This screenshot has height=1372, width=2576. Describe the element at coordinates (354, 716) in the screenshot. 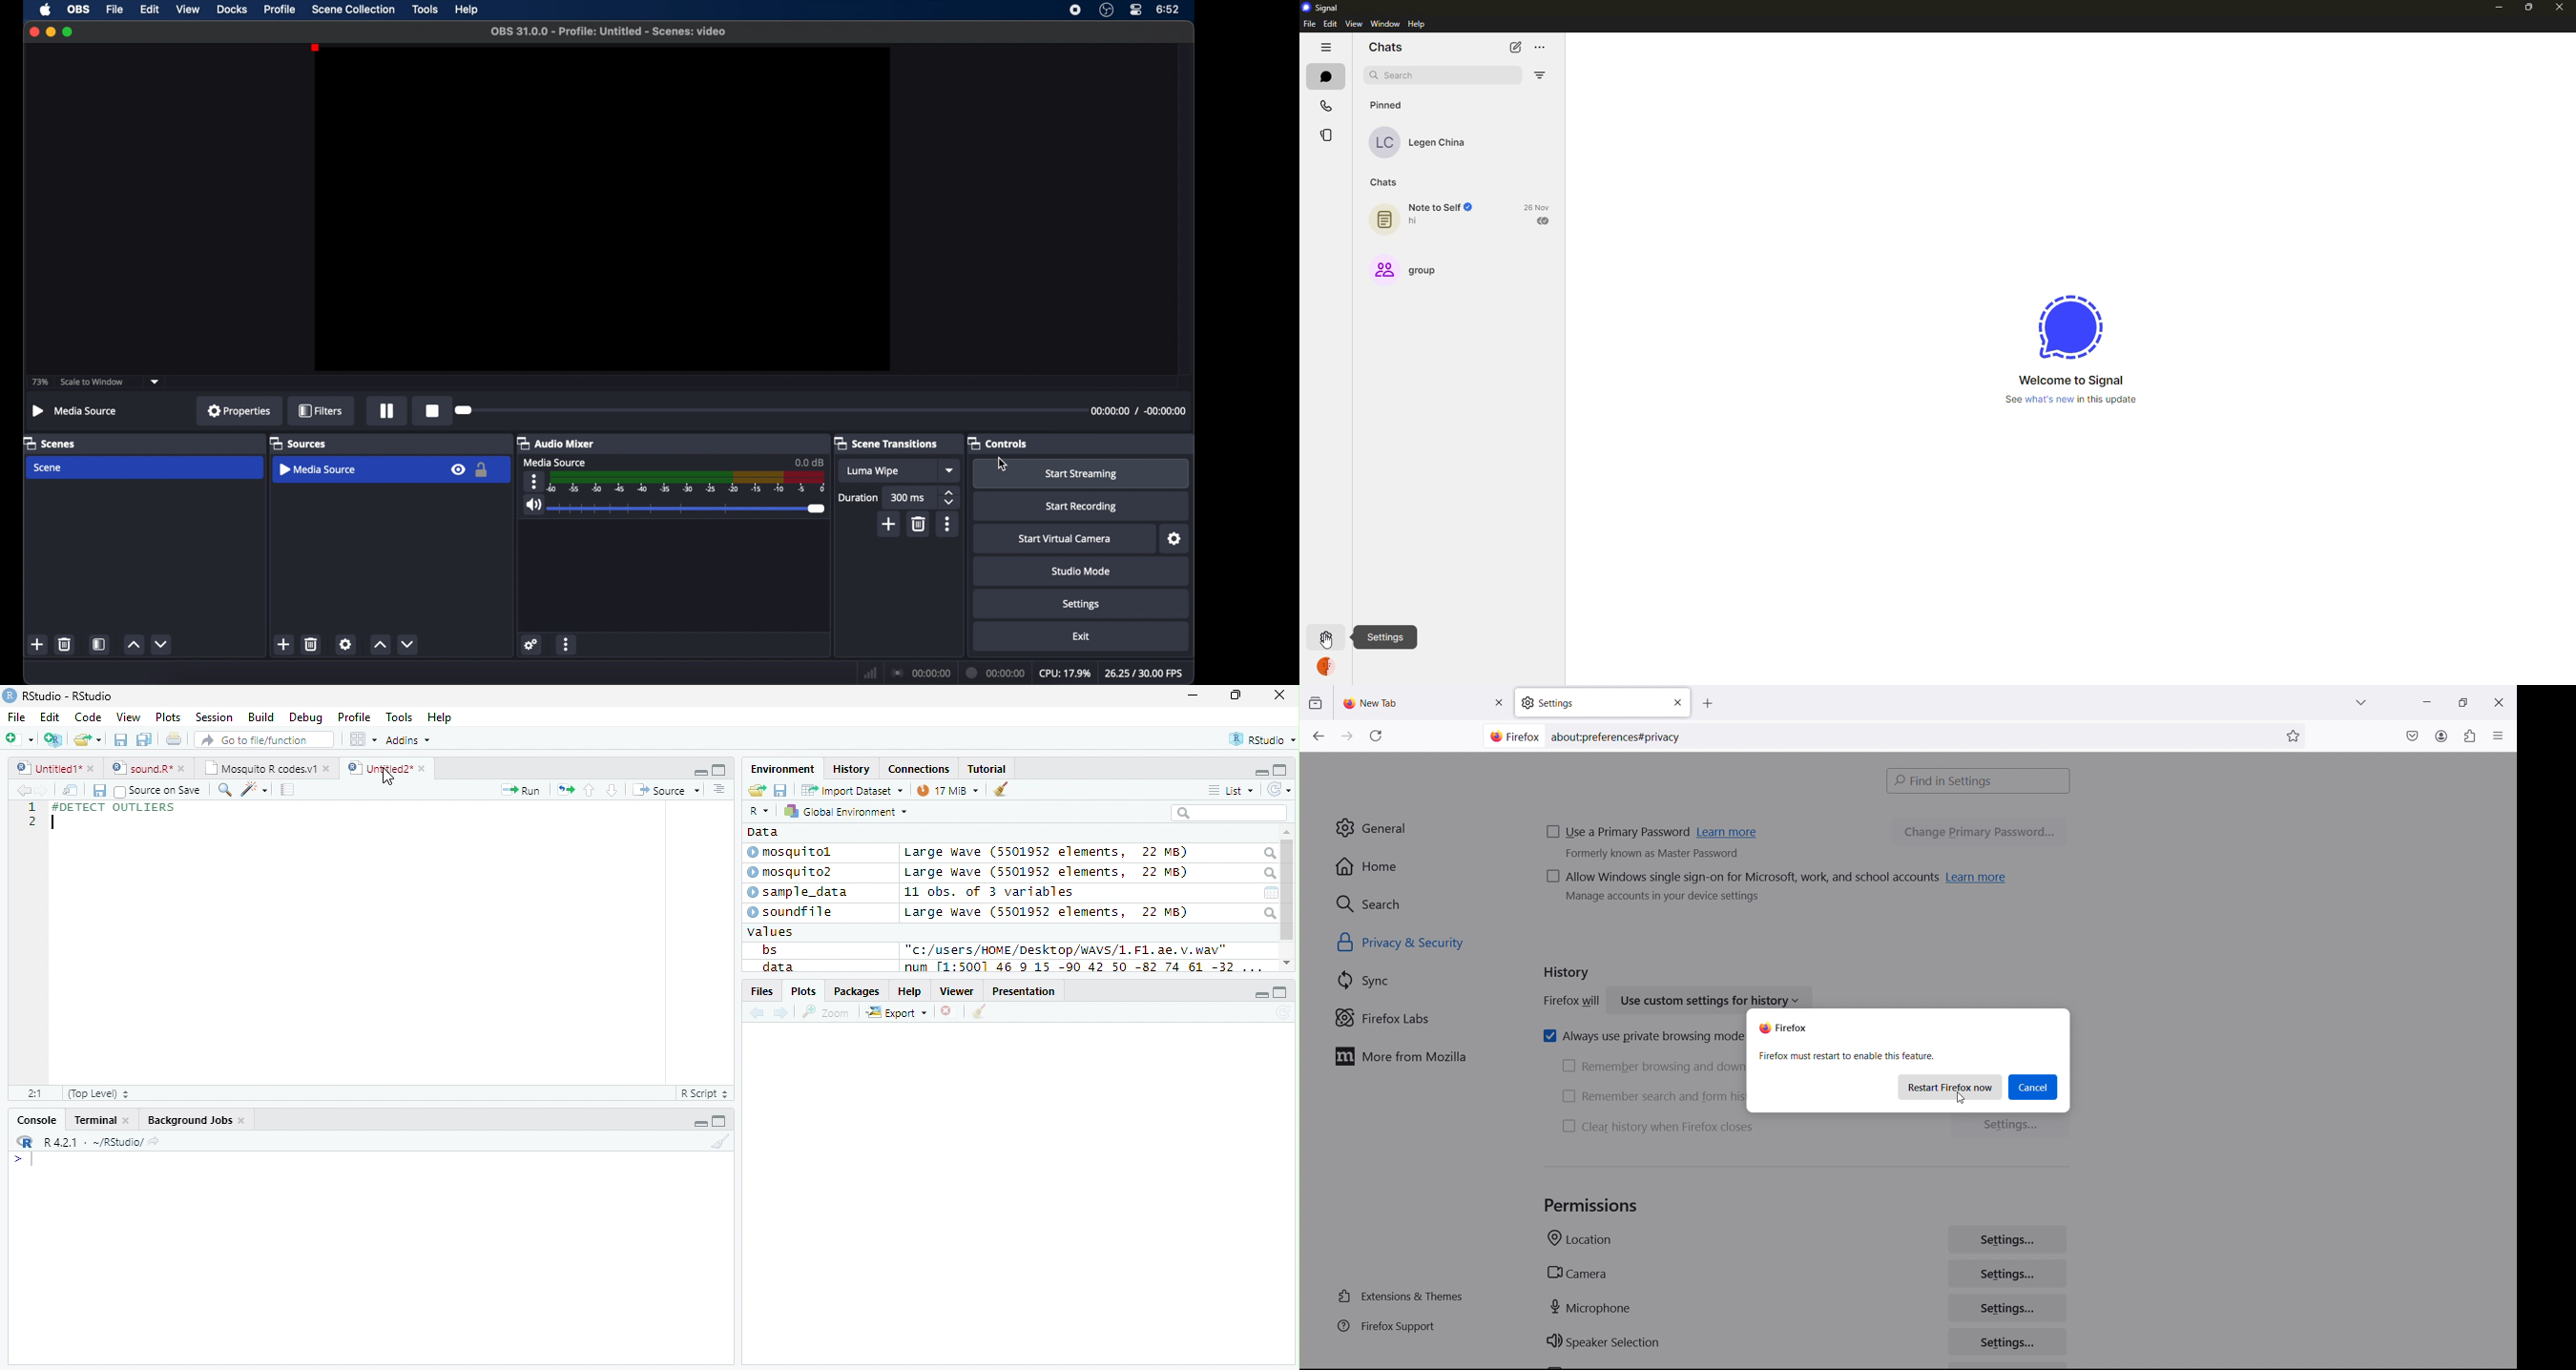

I see `Profile` at that location.